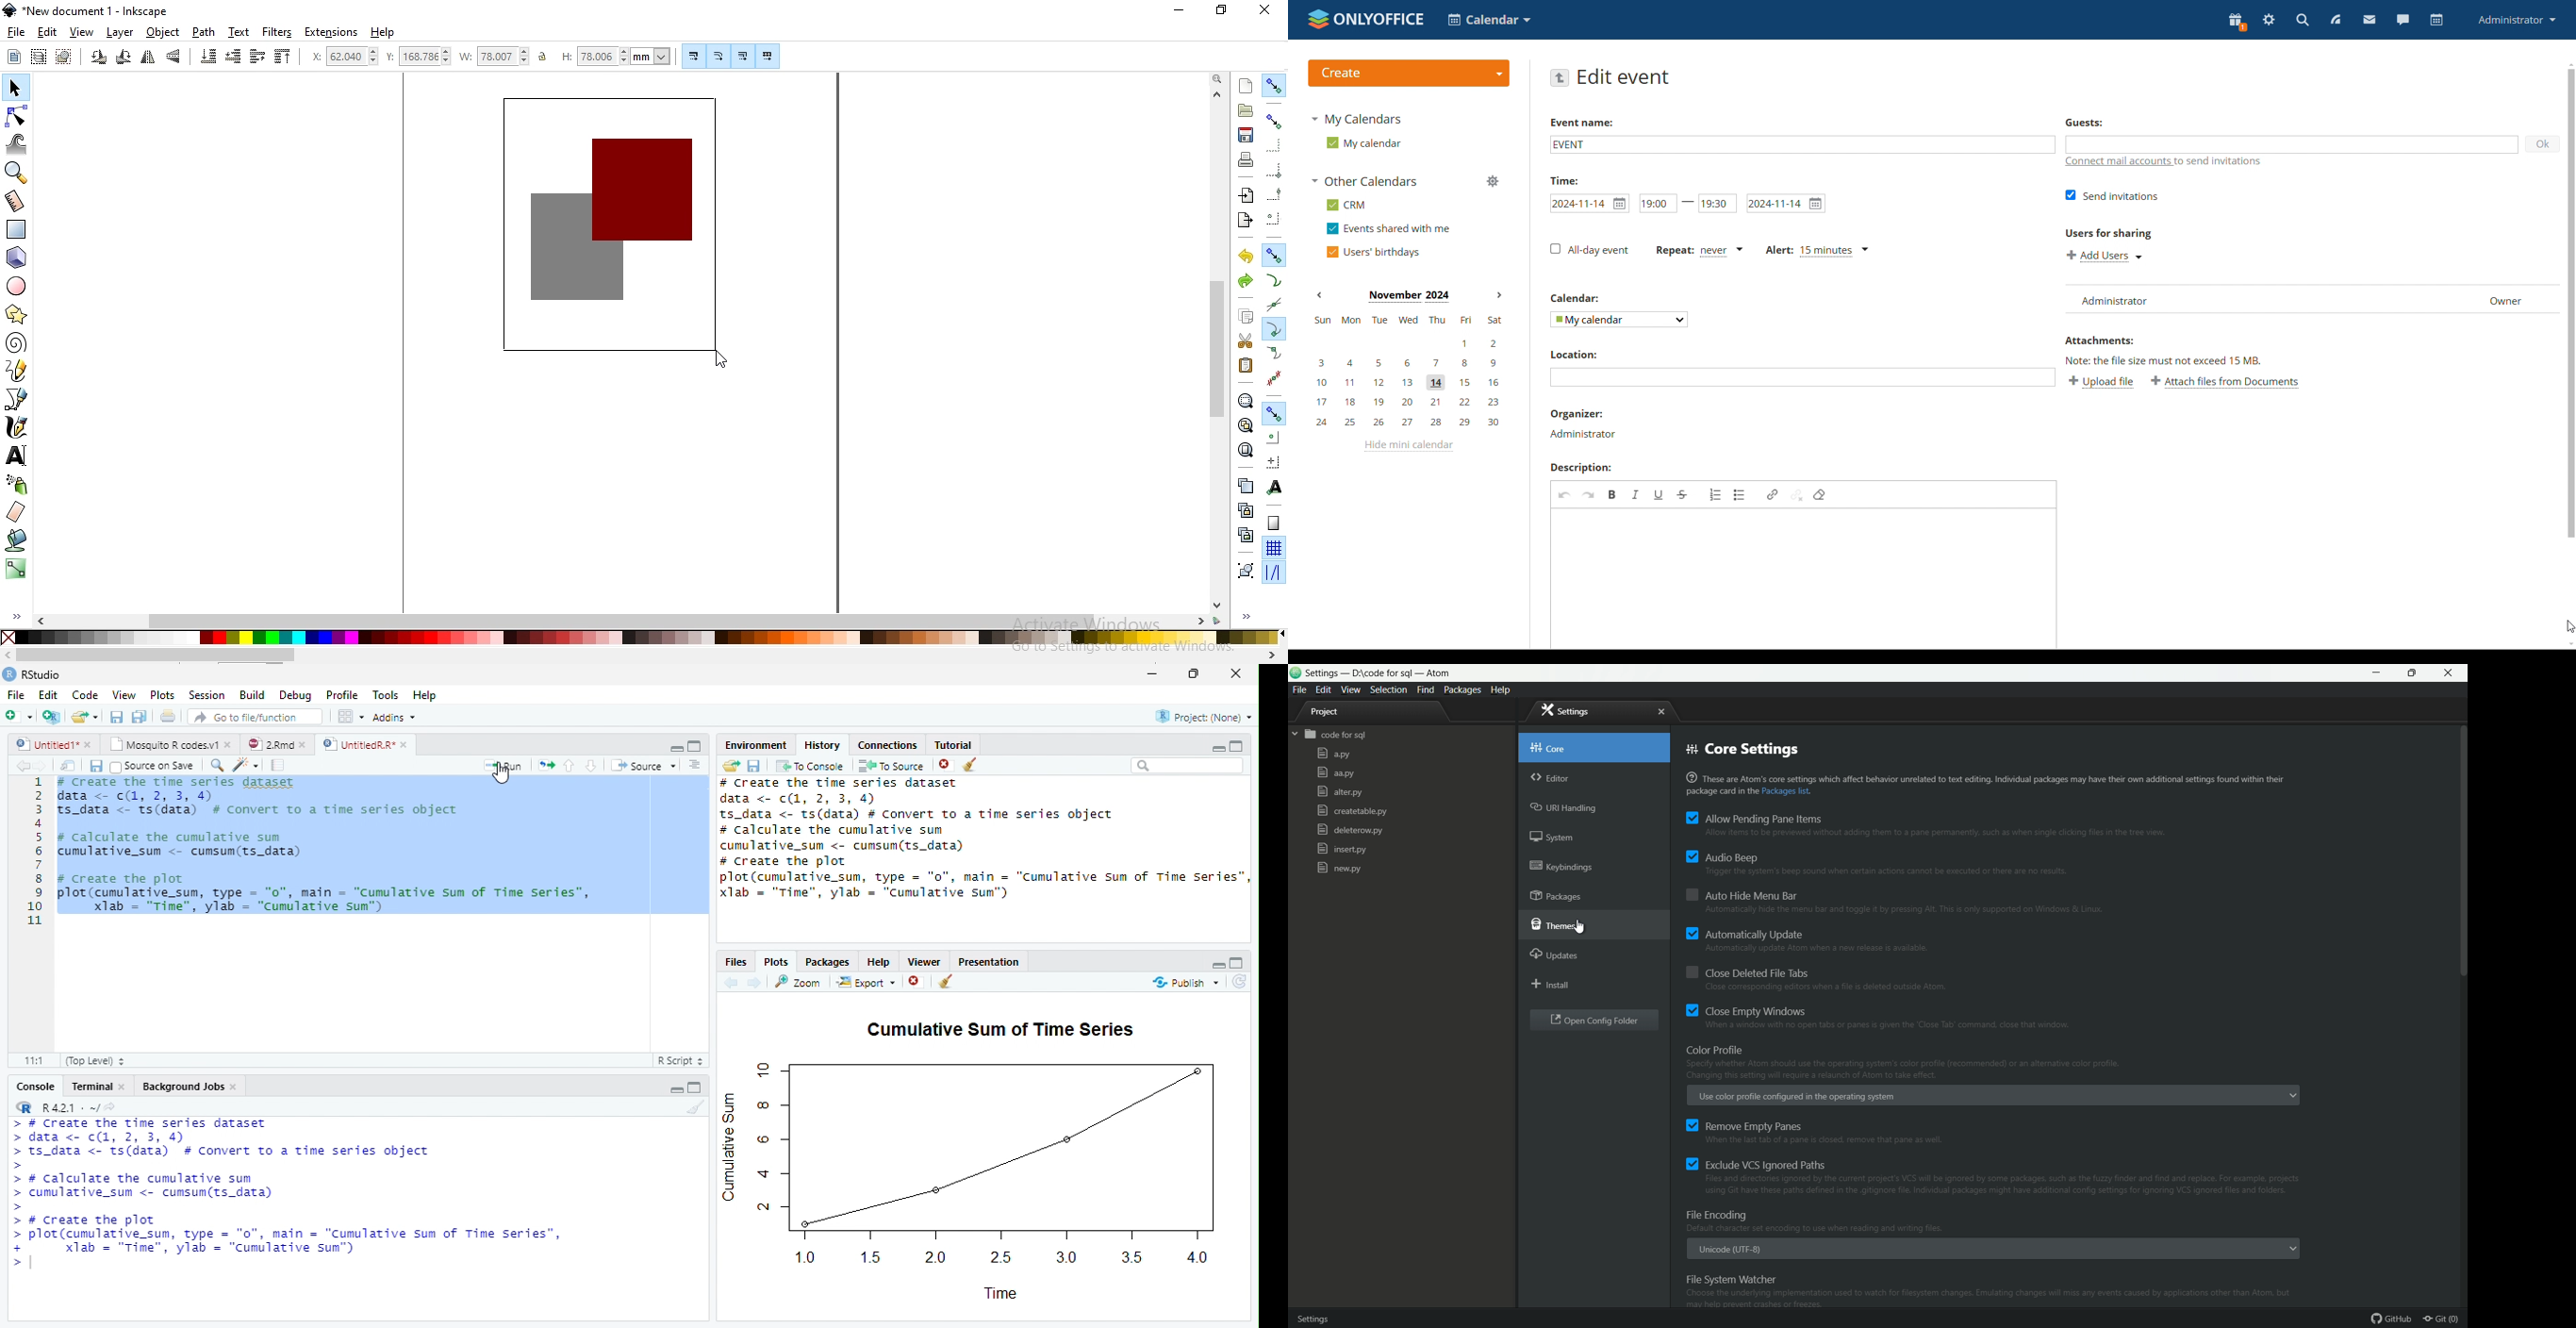 This screenshot has height=1344, width=2576. Describe the element at coordinates (810, 768) in the screenshot. I see `To Console` at that location.